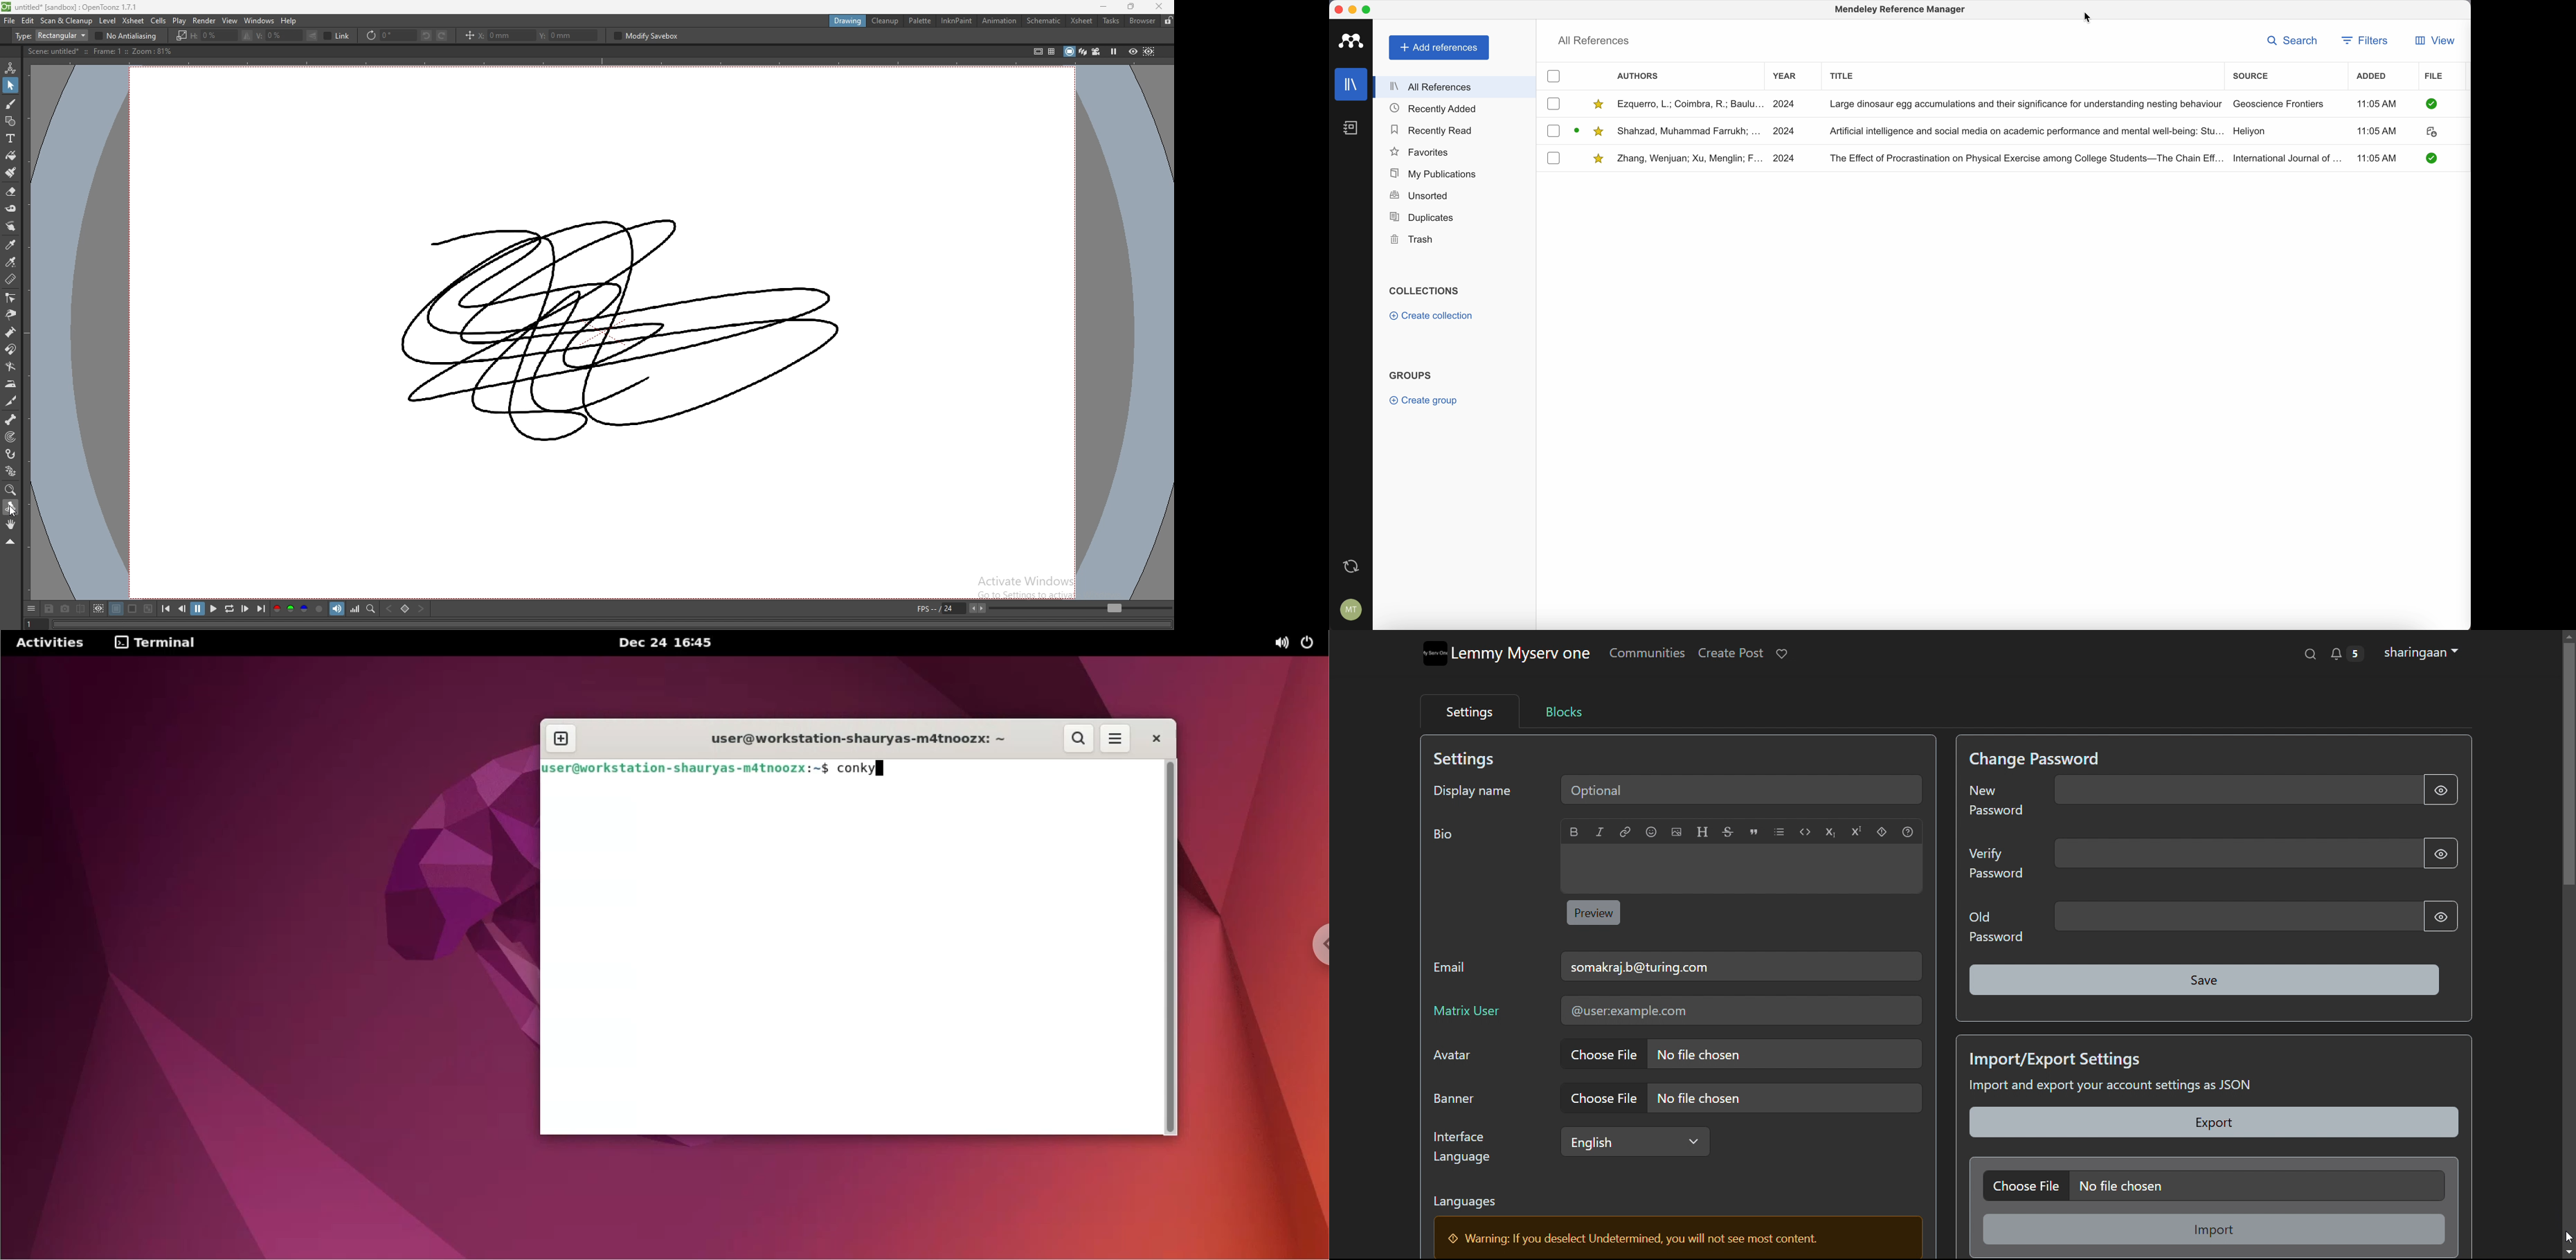 The width and height of the screenshot is (2576, 1260). What do you see at coordinates (214, 35) in the screenshot?
I see `horizontal` at bounding box center [214, 35].